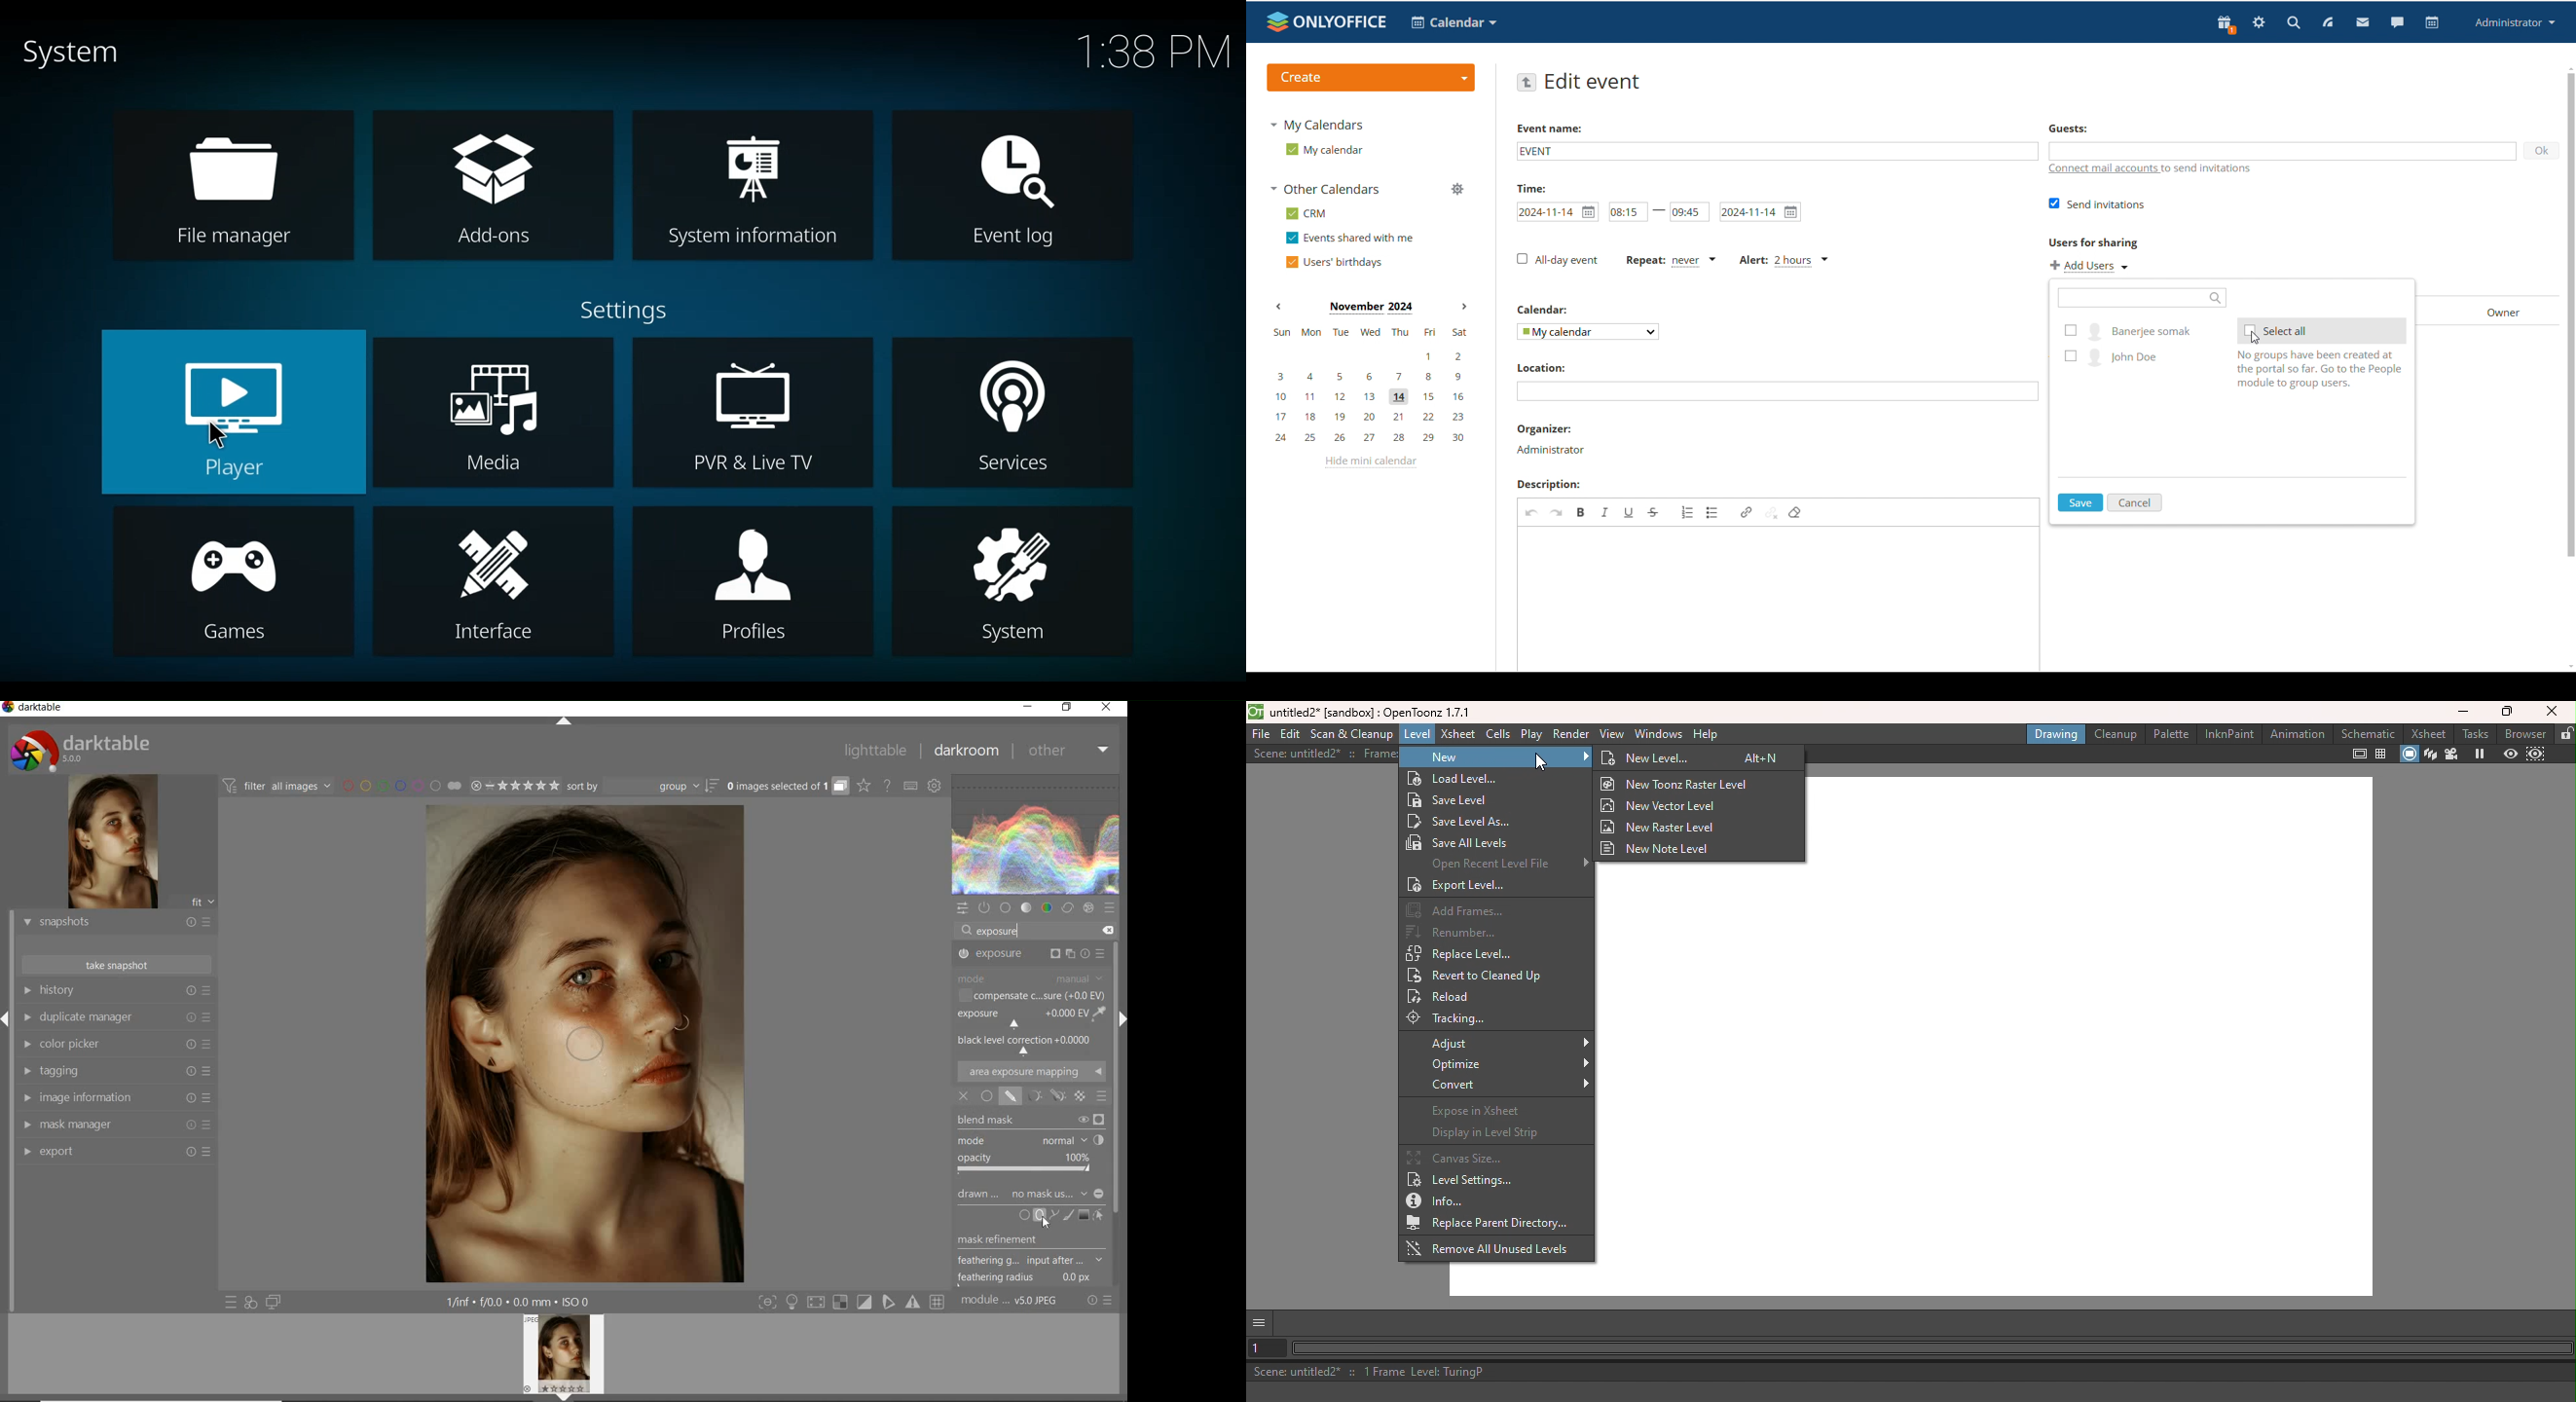  Describe the element at coordinates (910, 786) in the screenshot. I see `set keyboard shortcuts` at that location.